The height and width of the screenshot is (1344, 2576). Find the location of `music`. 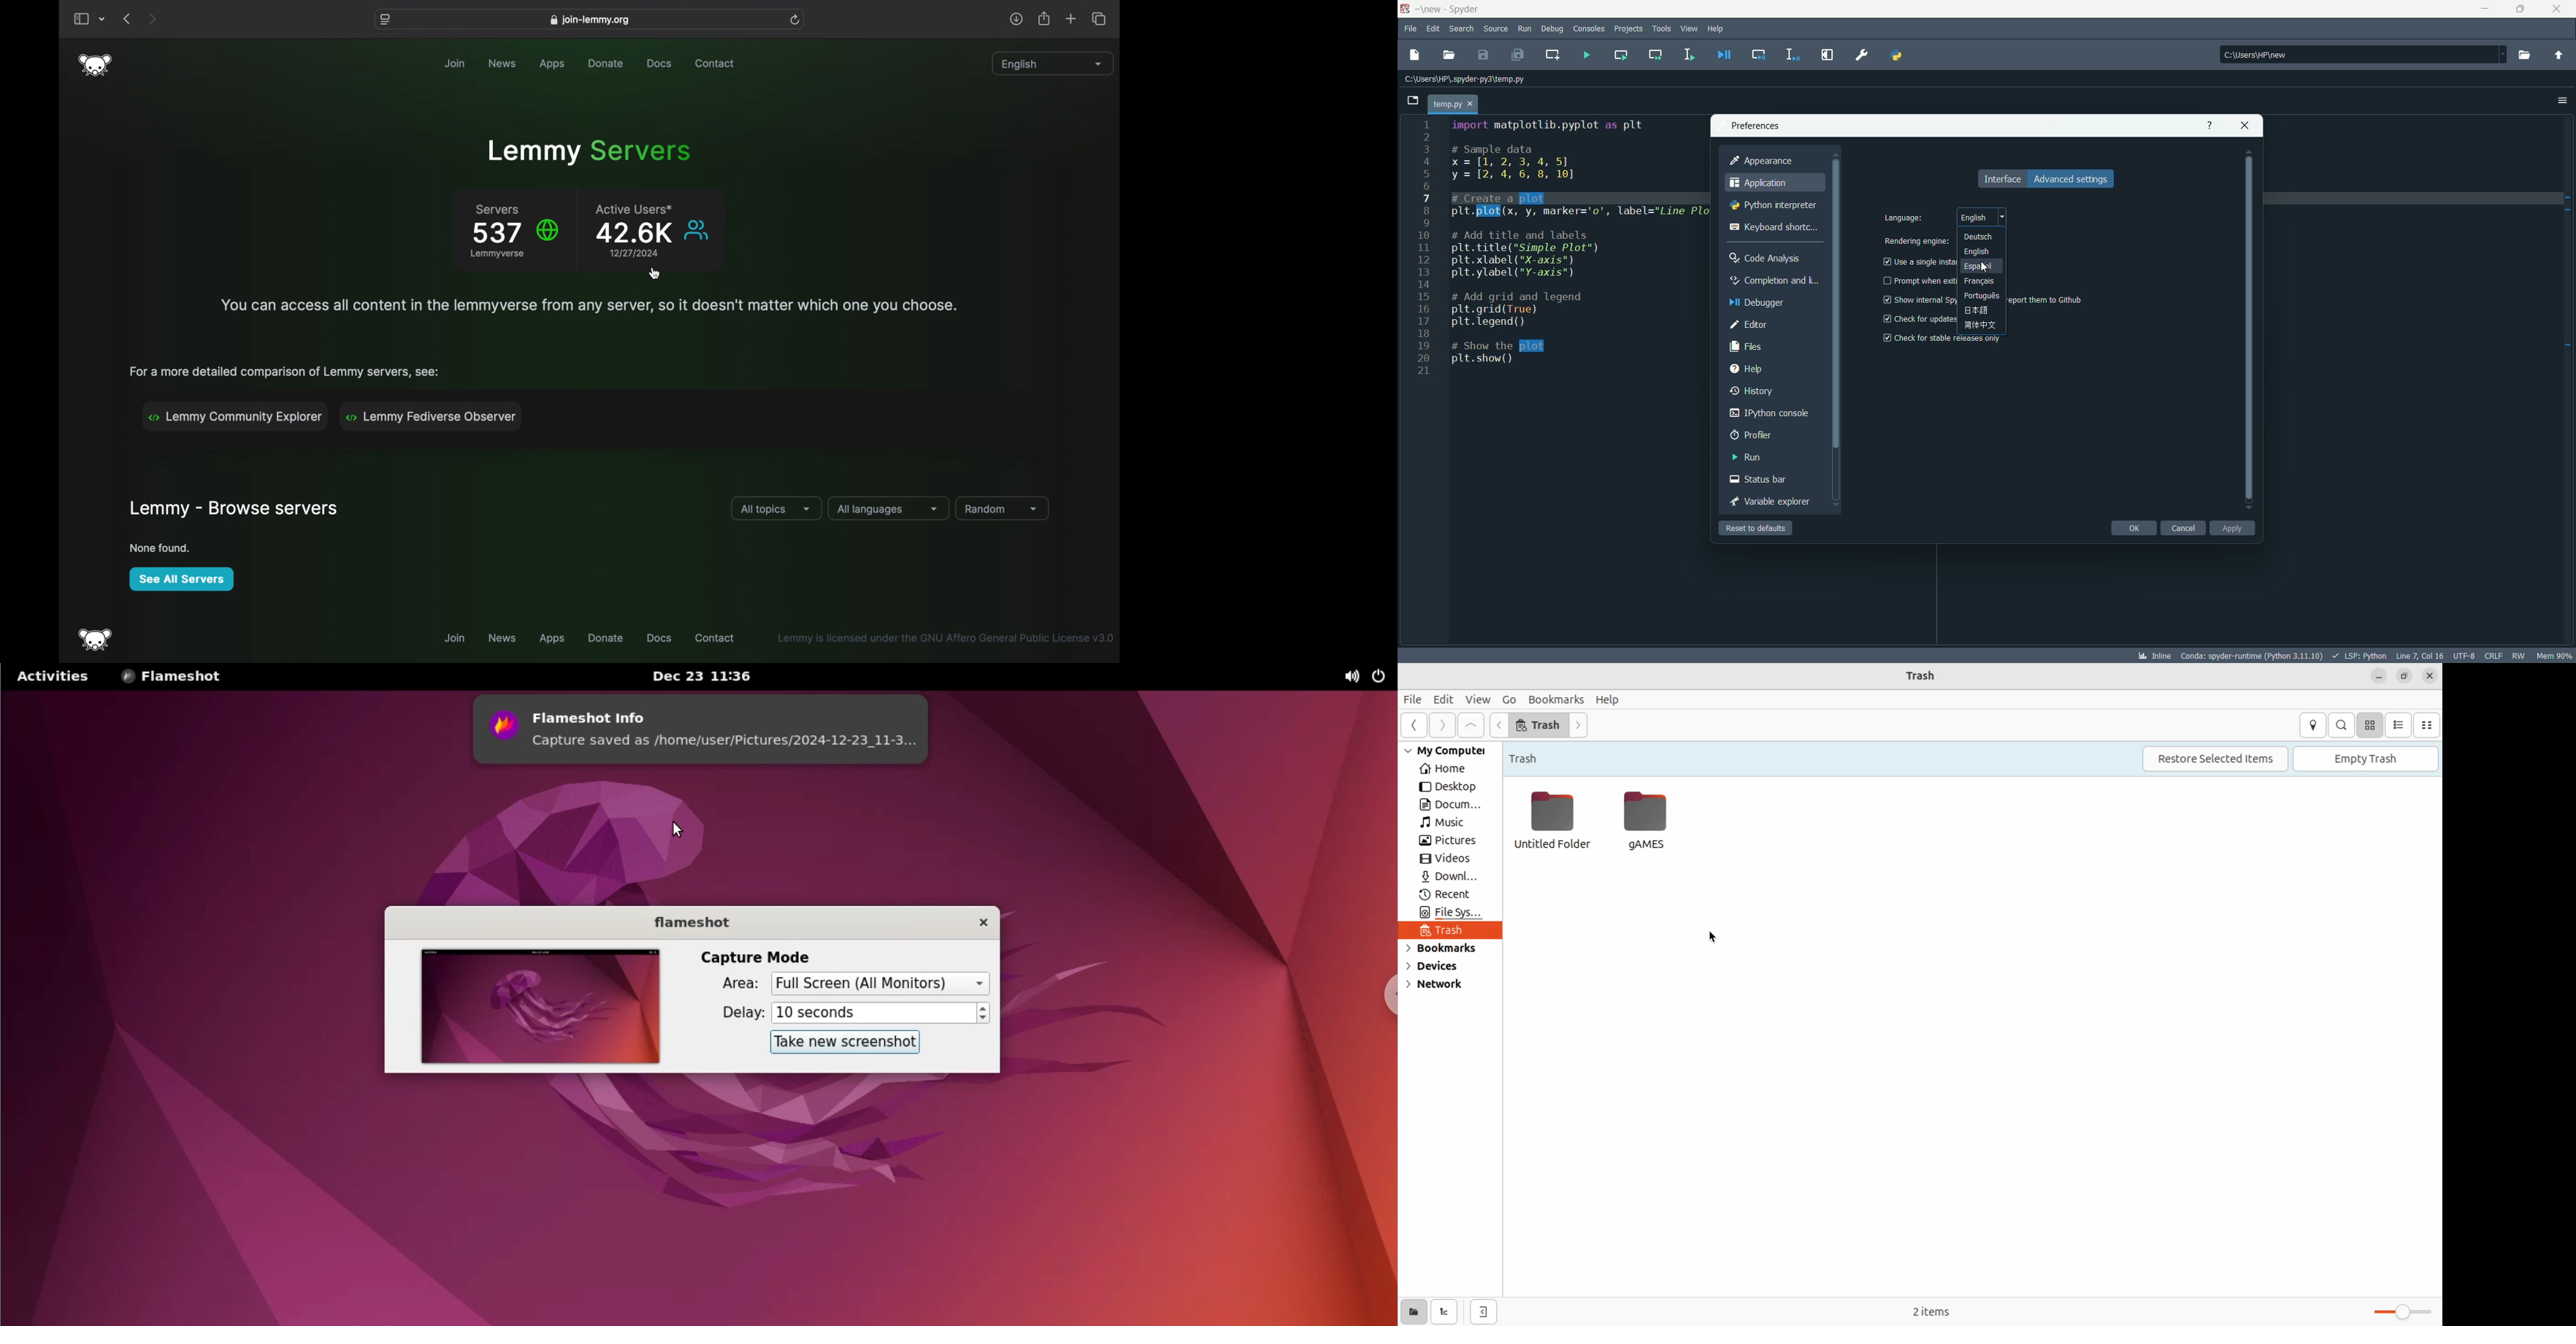

music is located at coordinates (1447, 824).